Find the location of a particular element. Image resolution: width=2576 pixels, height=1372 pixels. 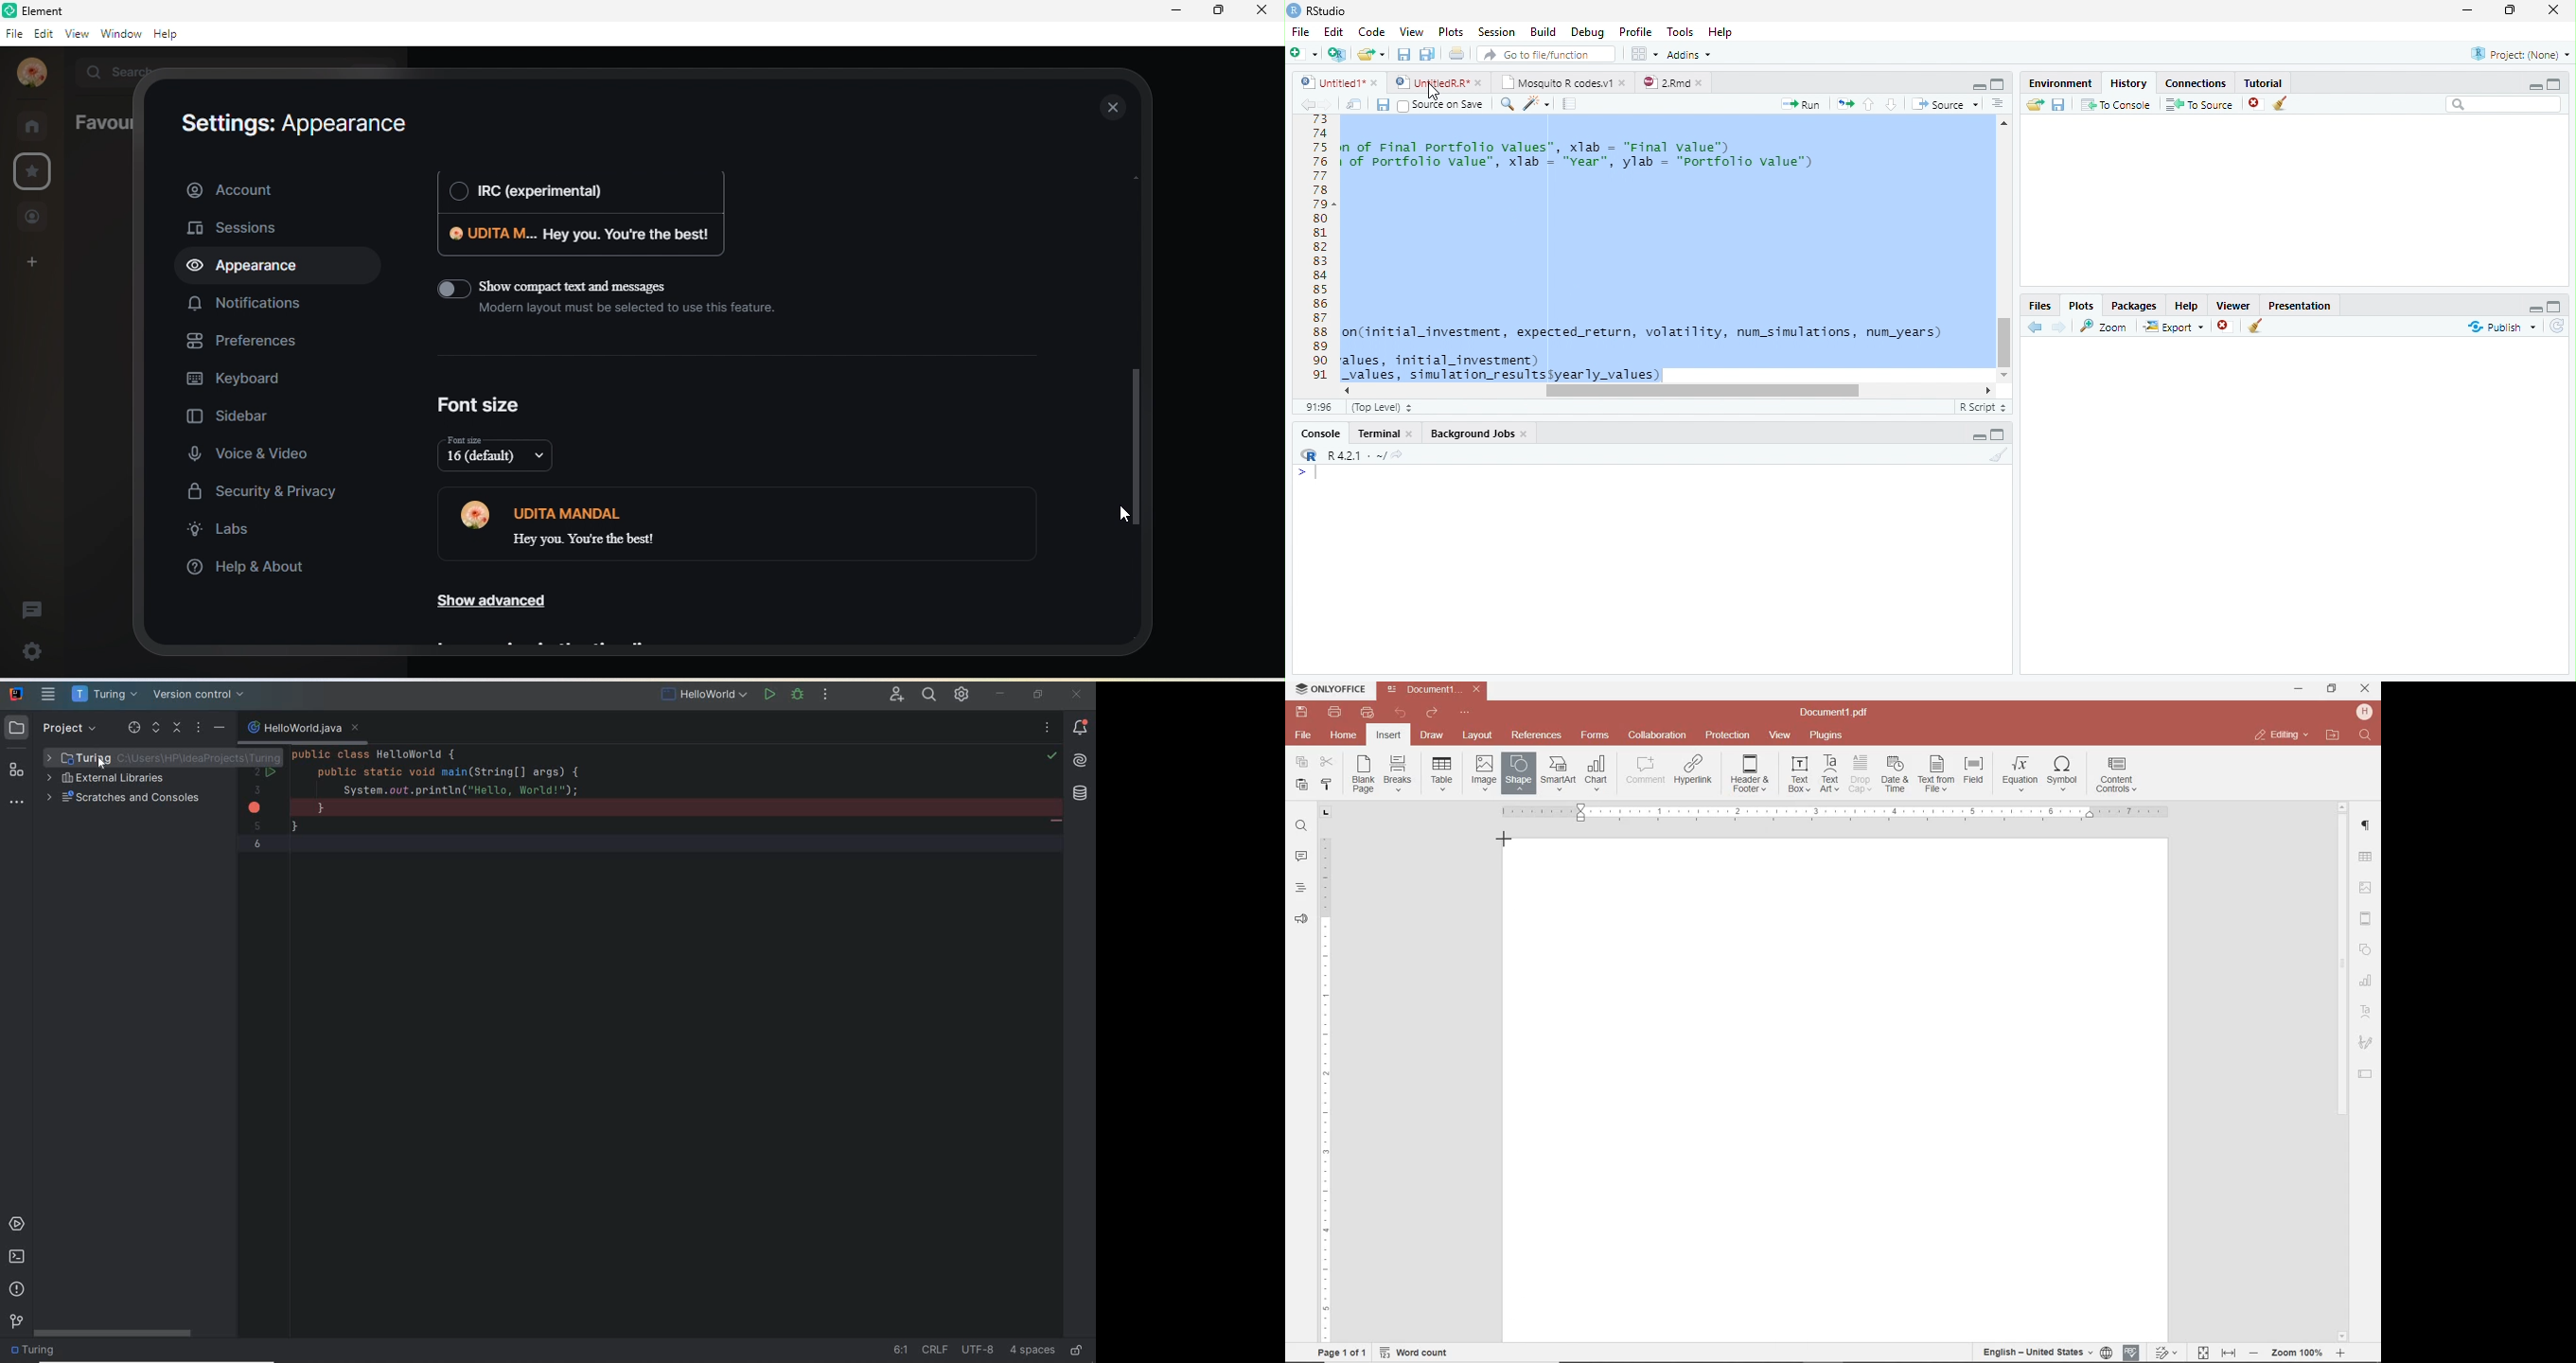

Open in new window is located at coordinates (1354, 104).